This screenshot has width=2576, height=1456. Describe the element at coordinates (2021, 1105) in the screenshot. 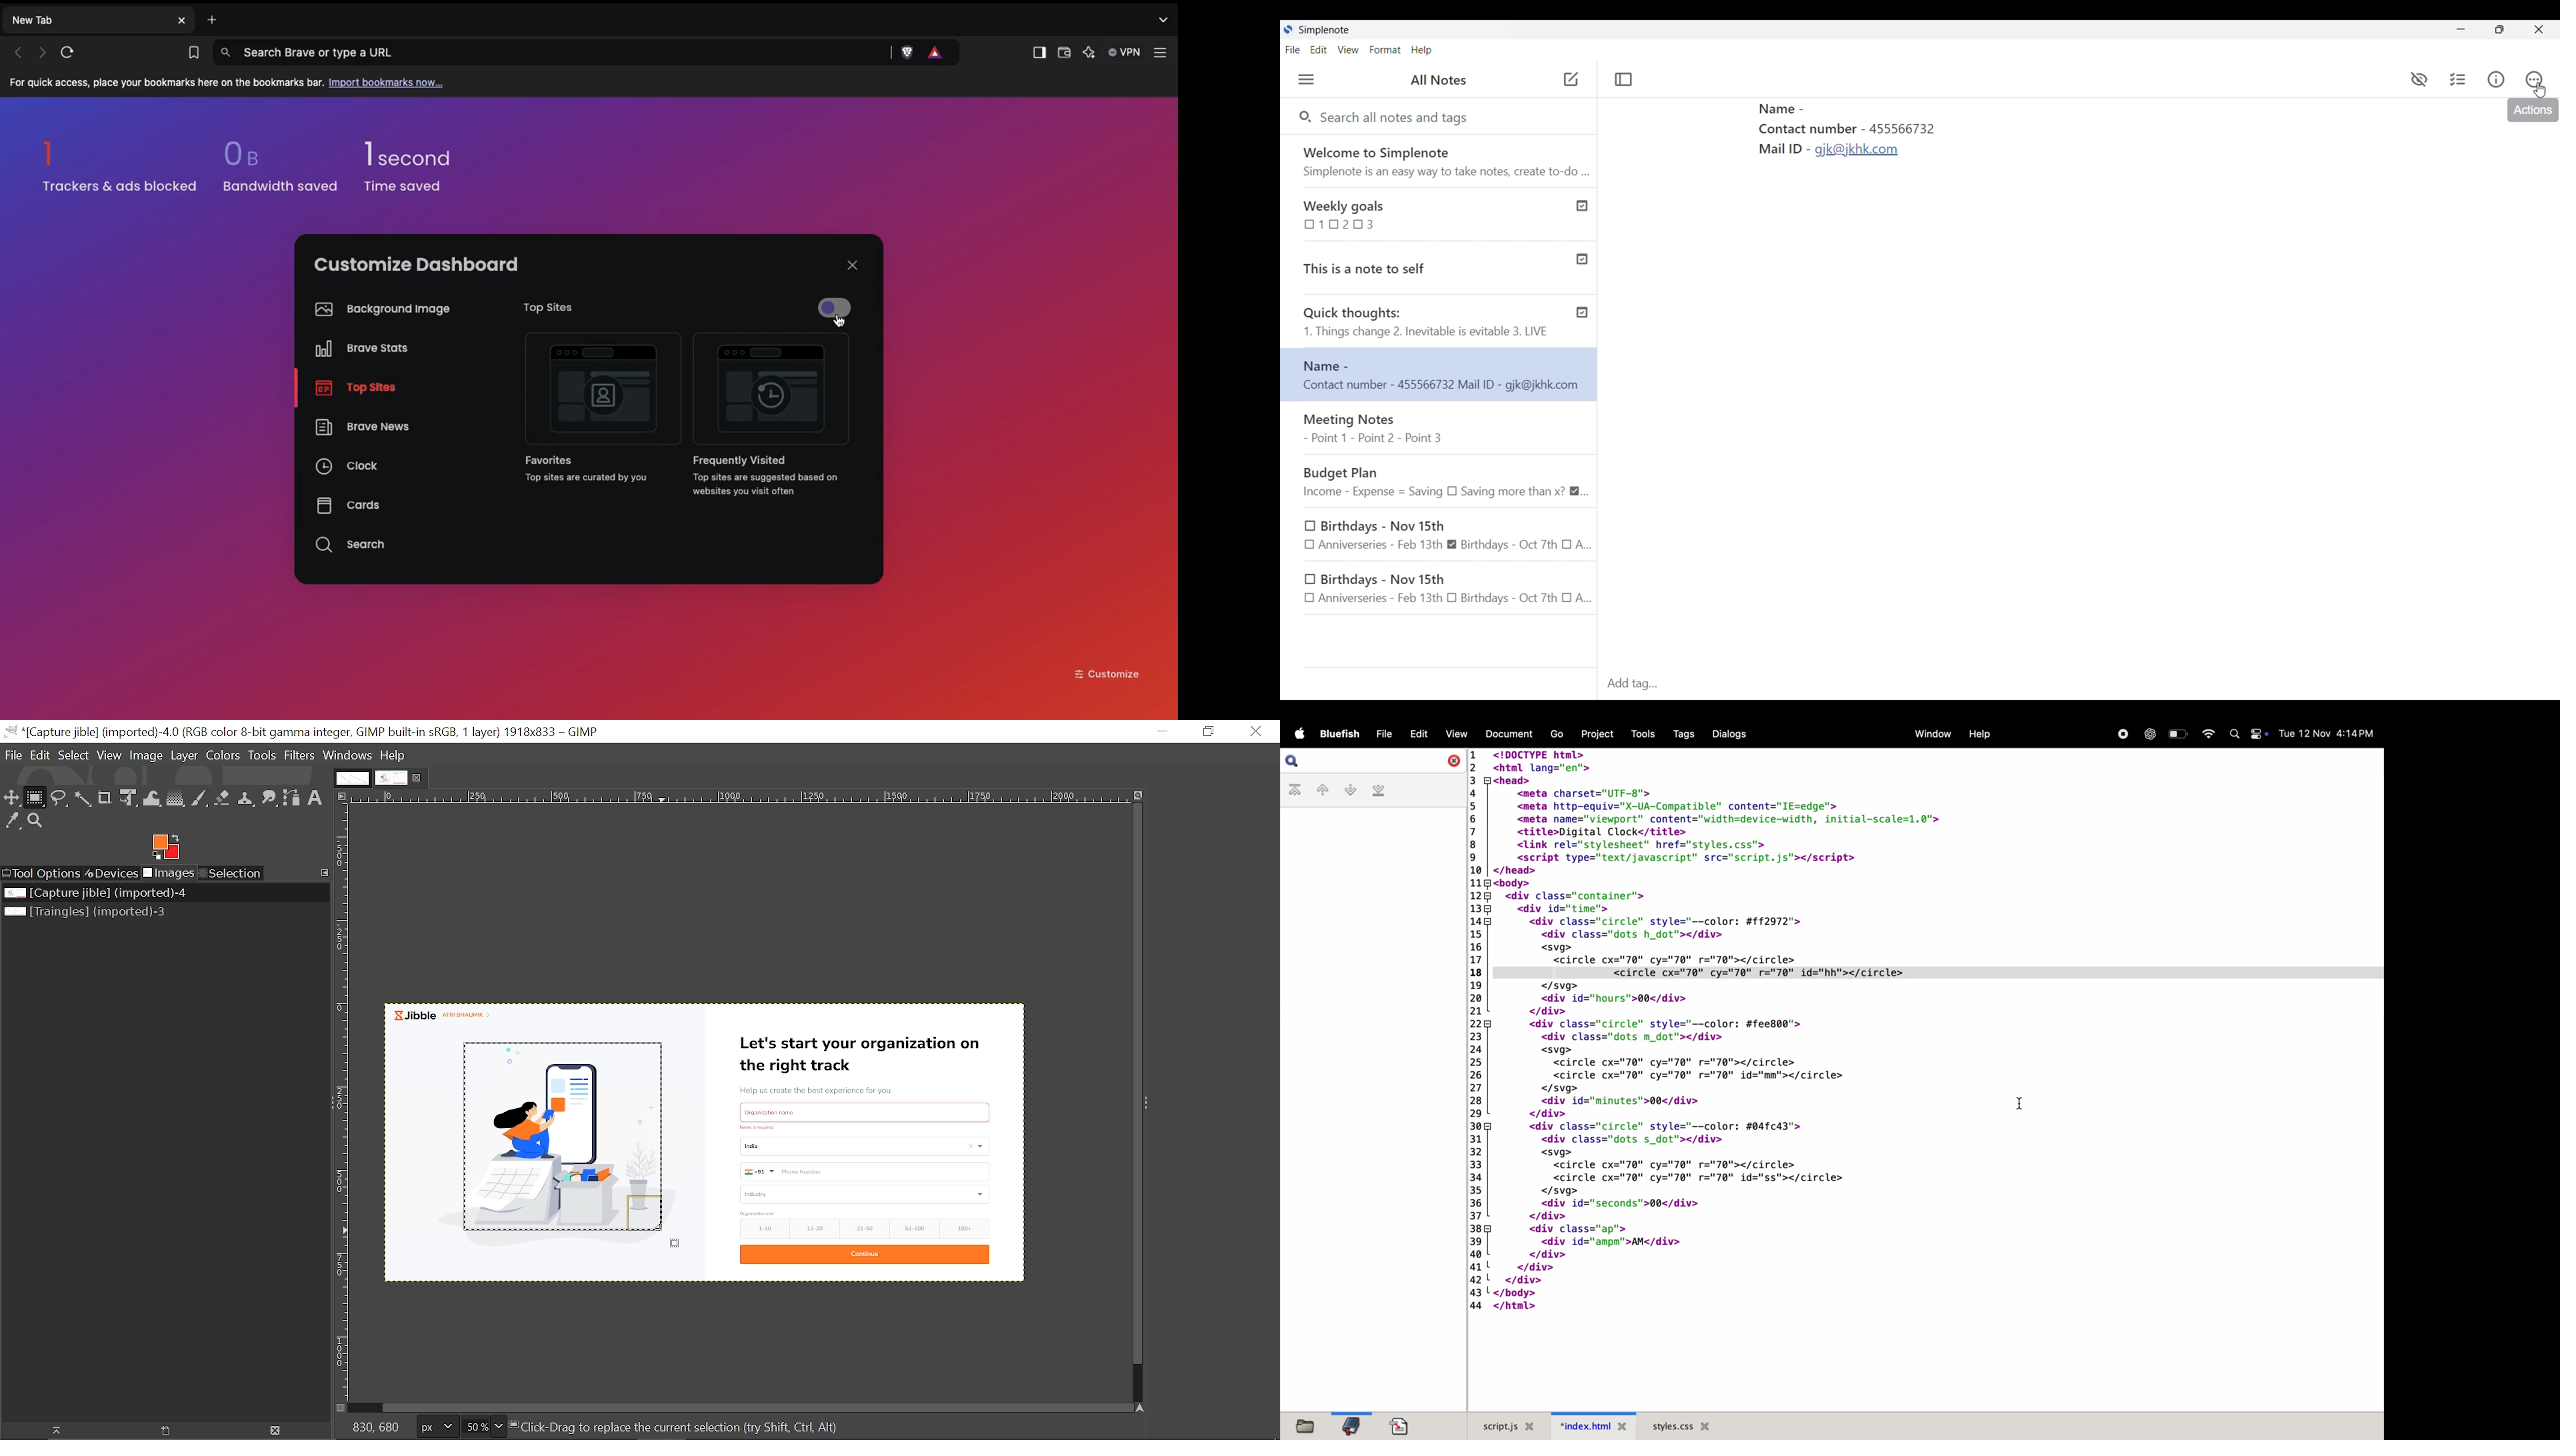

I see `cursor` at that location.